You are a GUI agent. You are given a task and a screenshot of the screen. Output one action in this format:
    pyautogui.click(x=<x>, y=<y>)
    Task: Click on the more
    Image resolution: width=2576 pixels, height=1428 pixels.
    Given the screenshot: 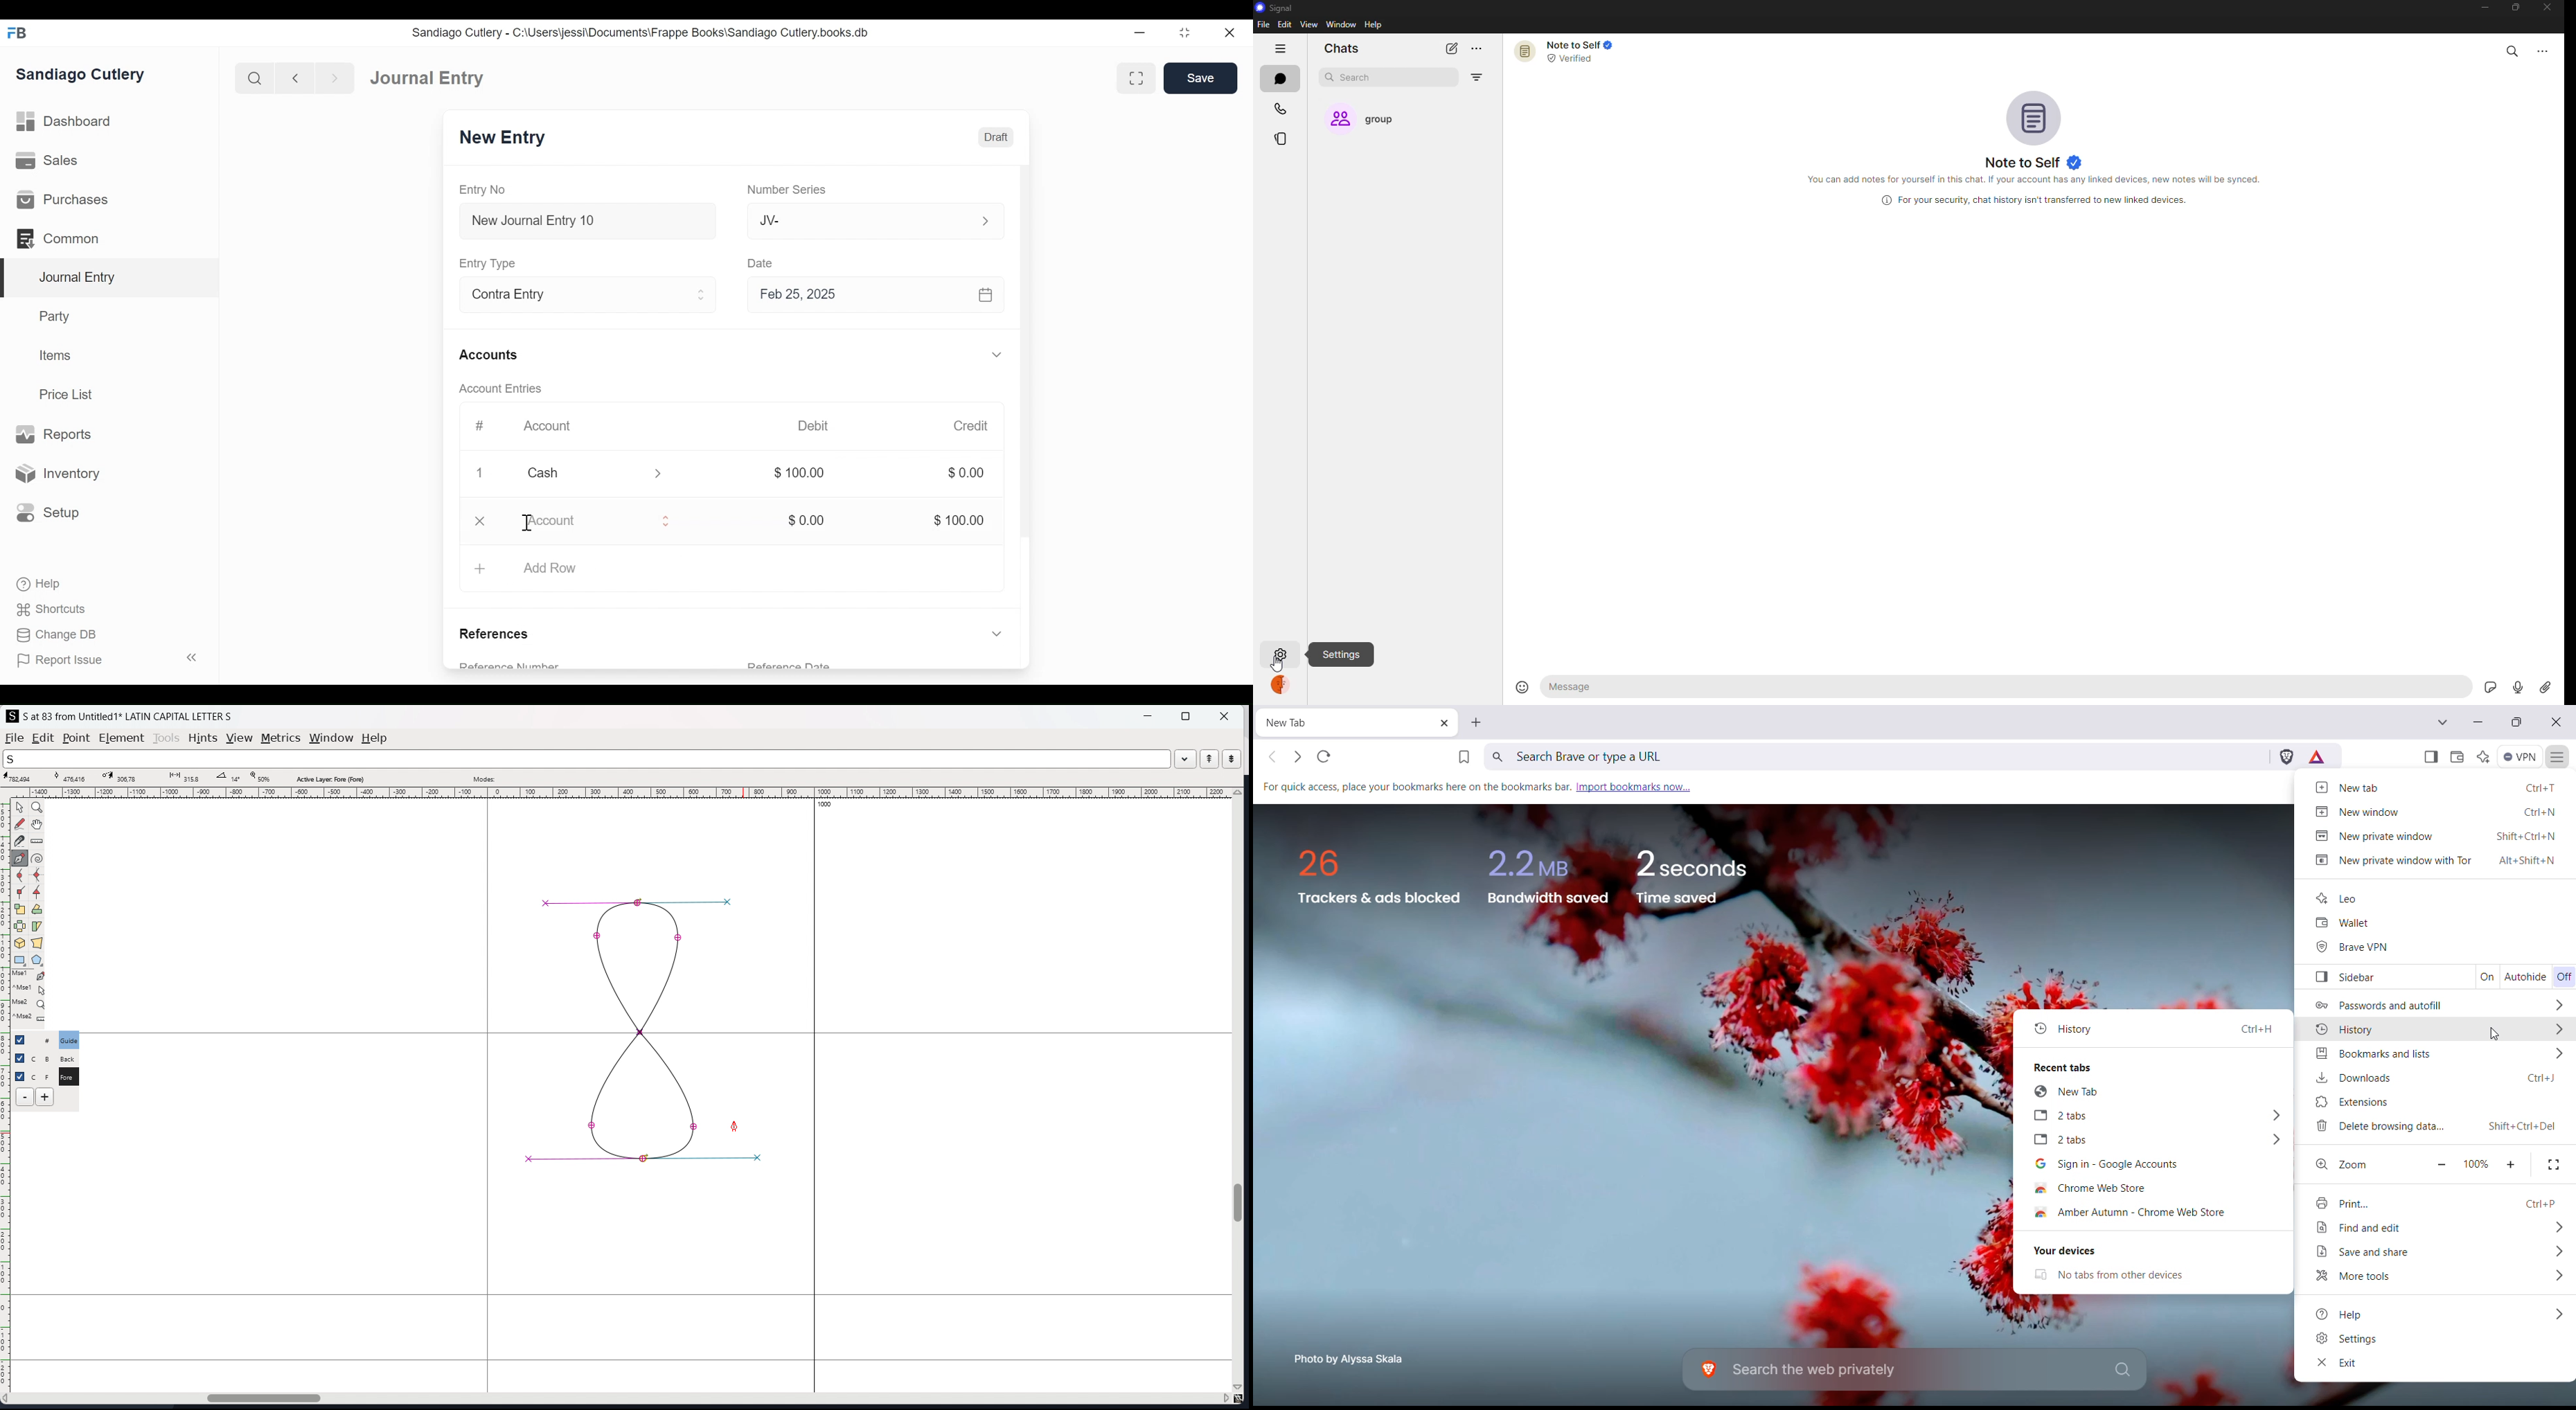 What is the action you would take?
    pyautogui.click(x=2549, y=49)
    